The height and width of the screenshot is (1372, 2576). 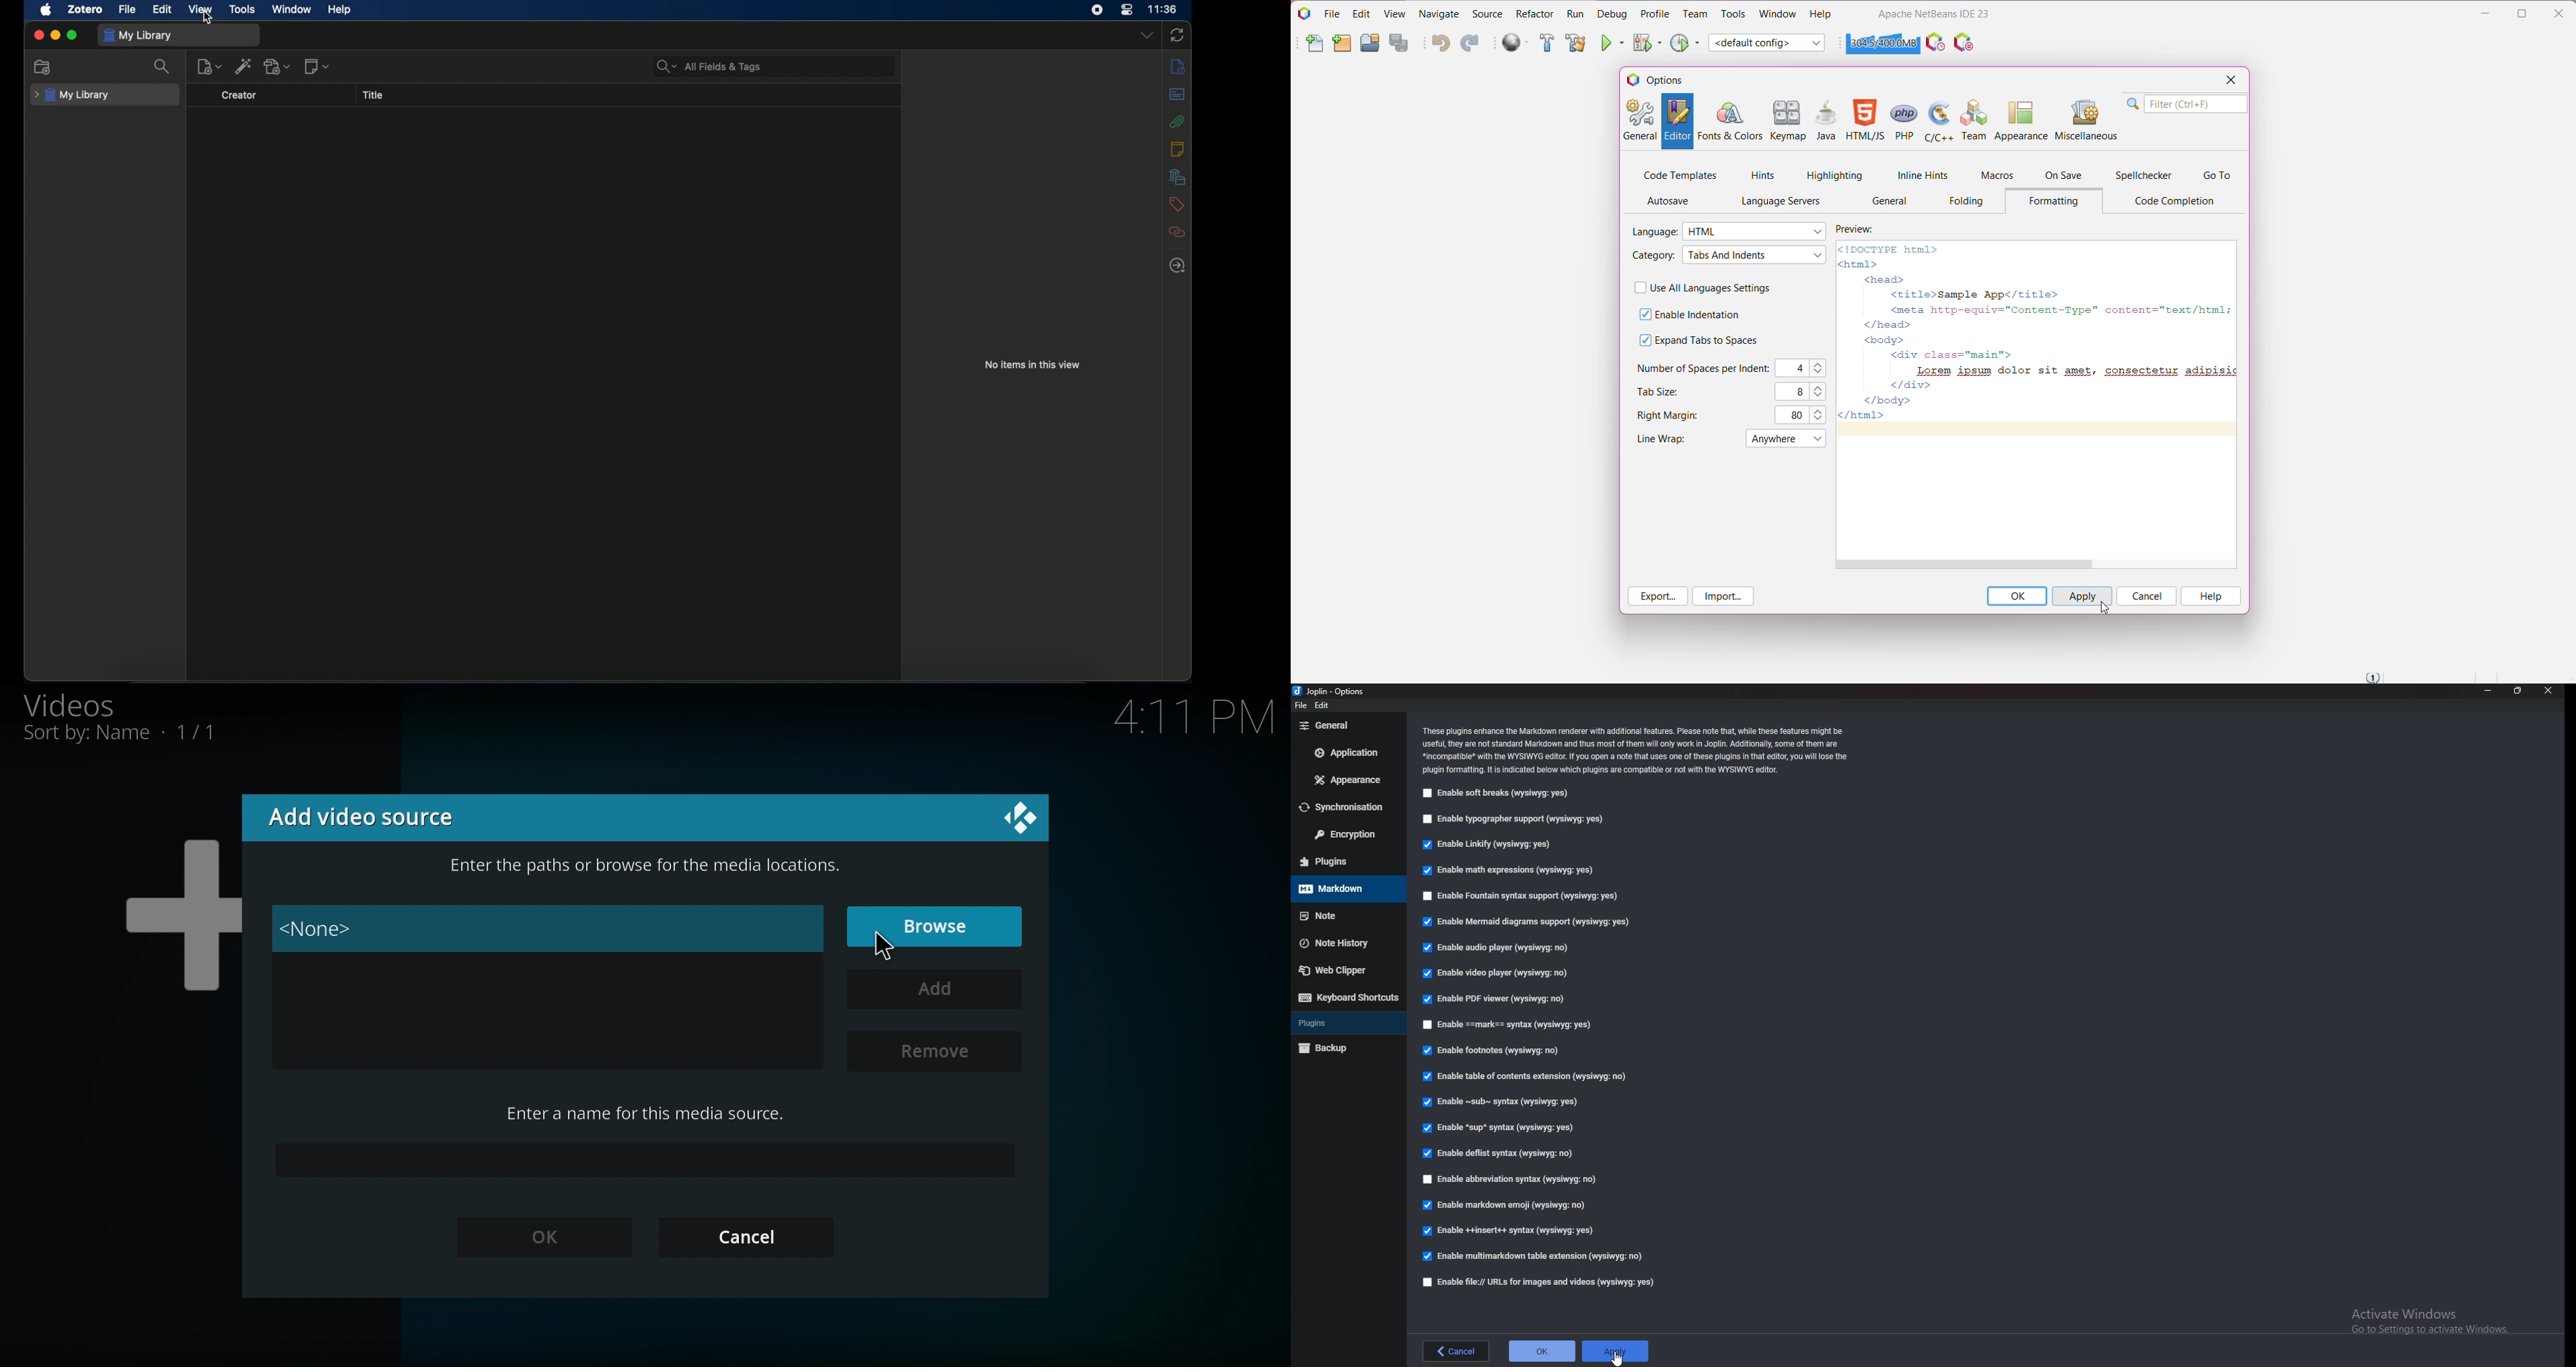 I want to click on Enter the paths or browse for the media locations, so click(x=644, y=868).